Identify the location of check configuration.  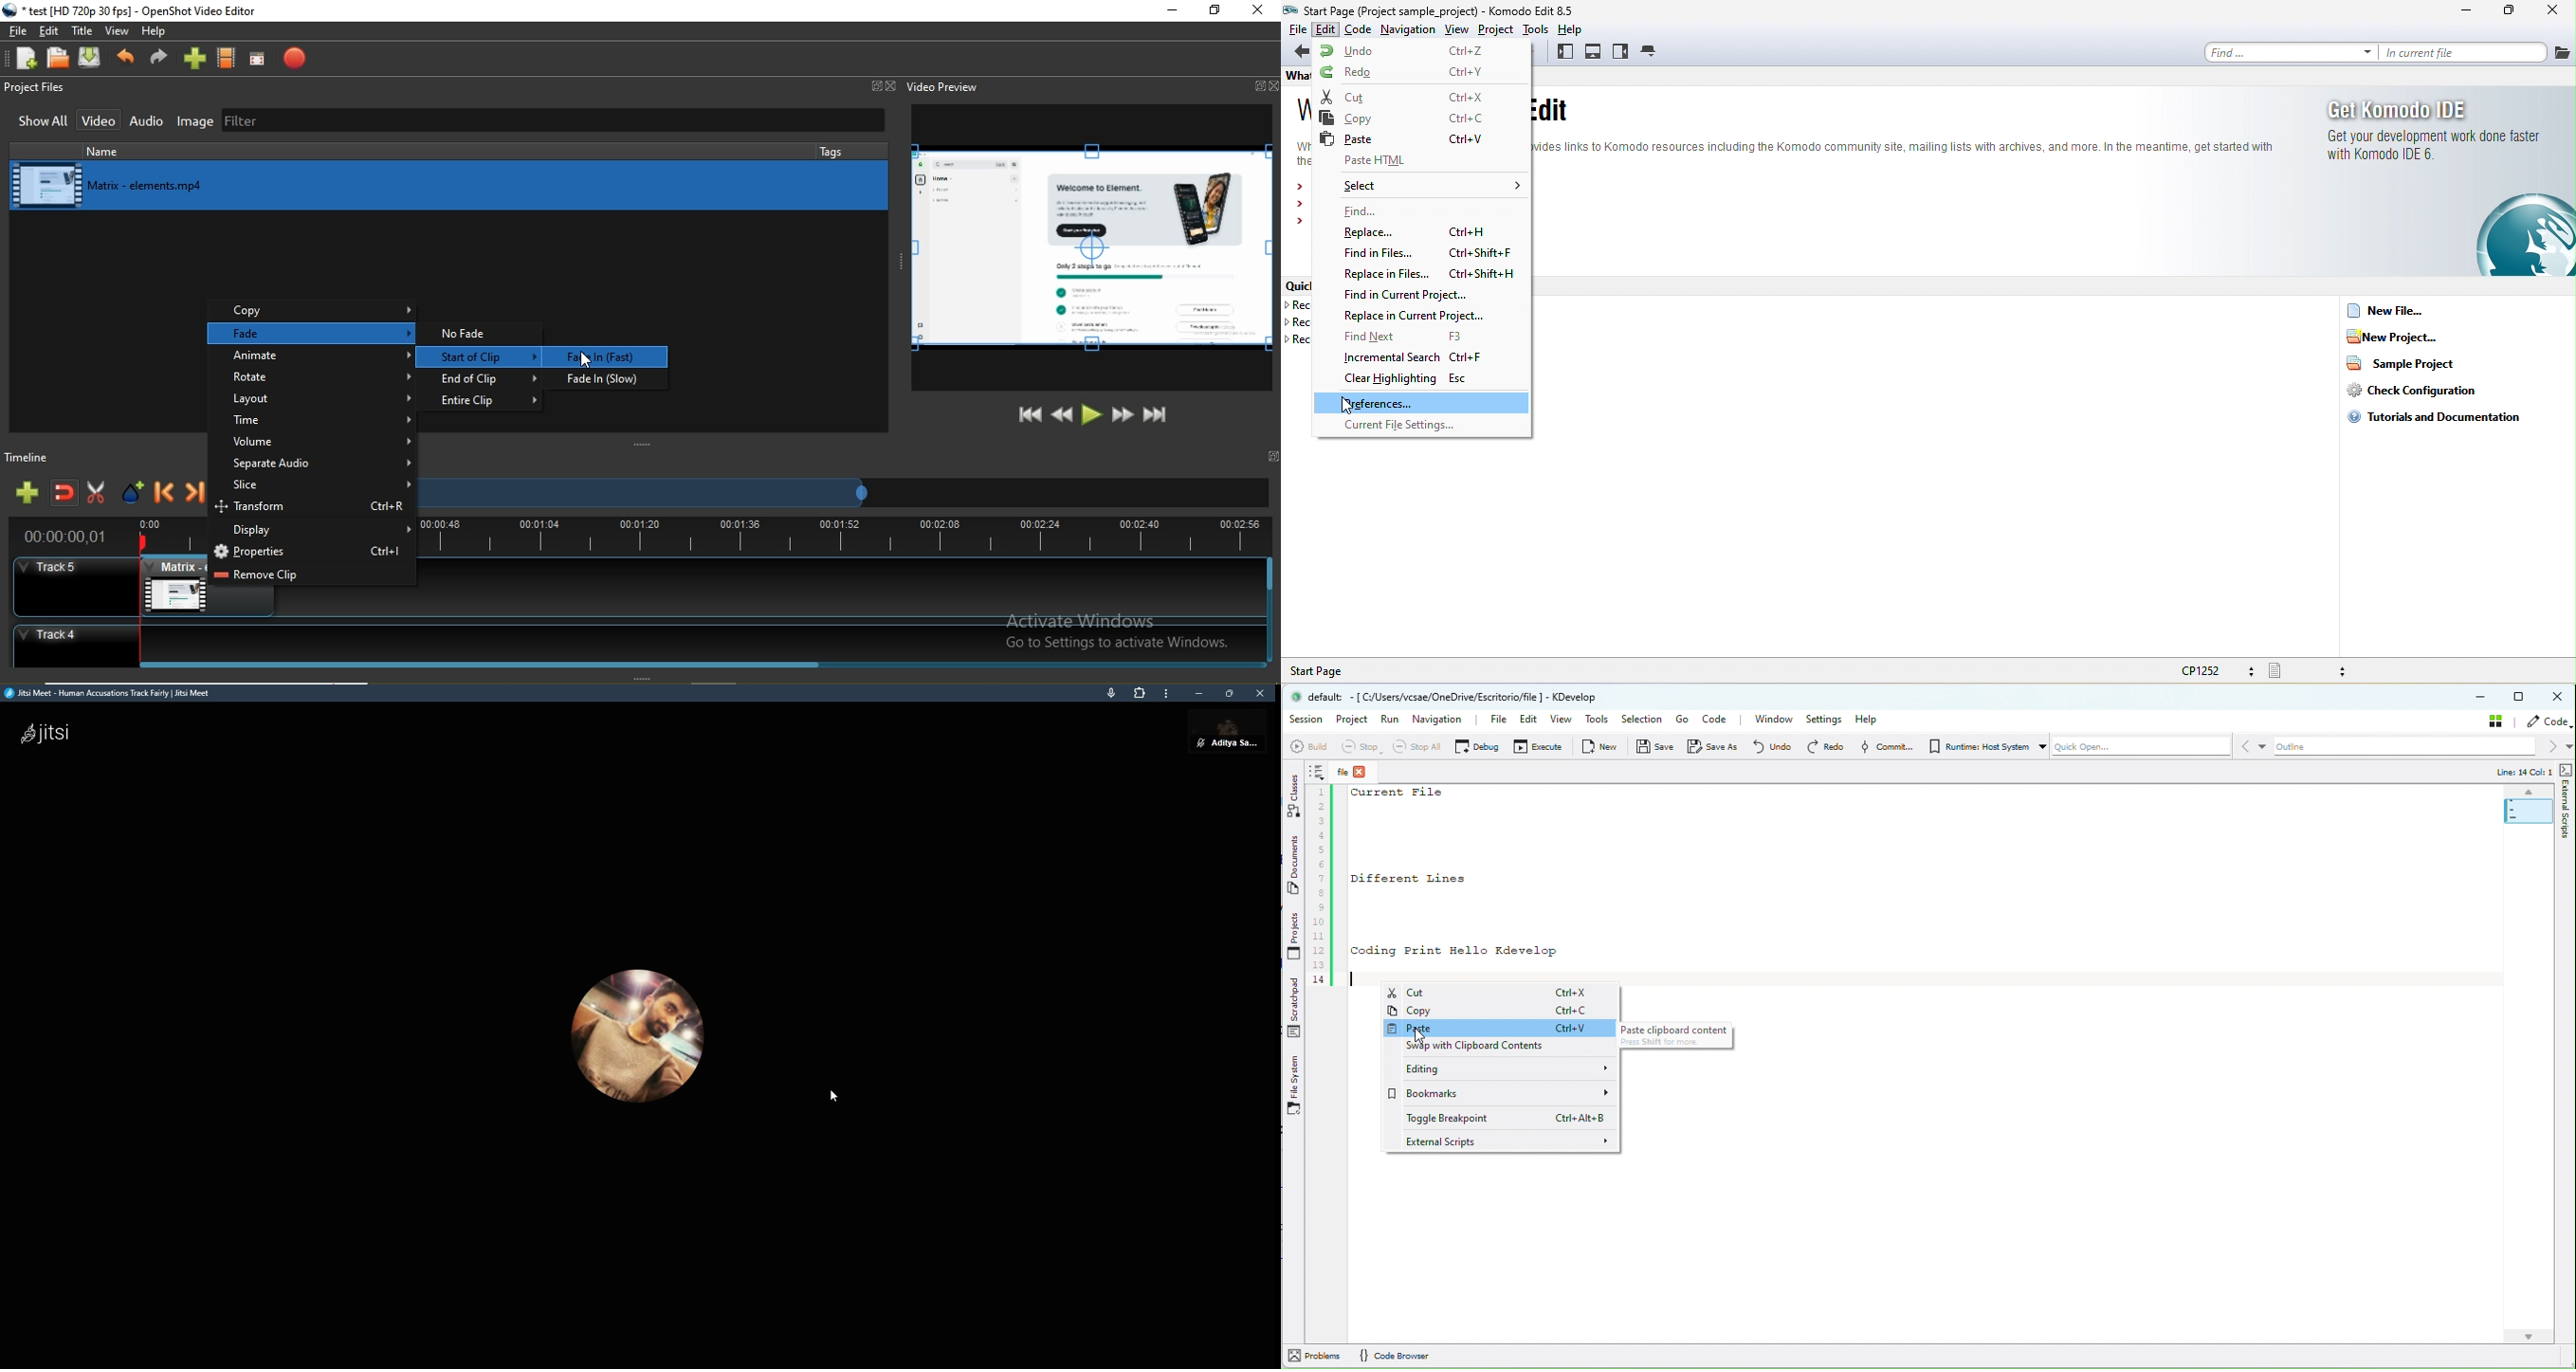
(2424, 390).